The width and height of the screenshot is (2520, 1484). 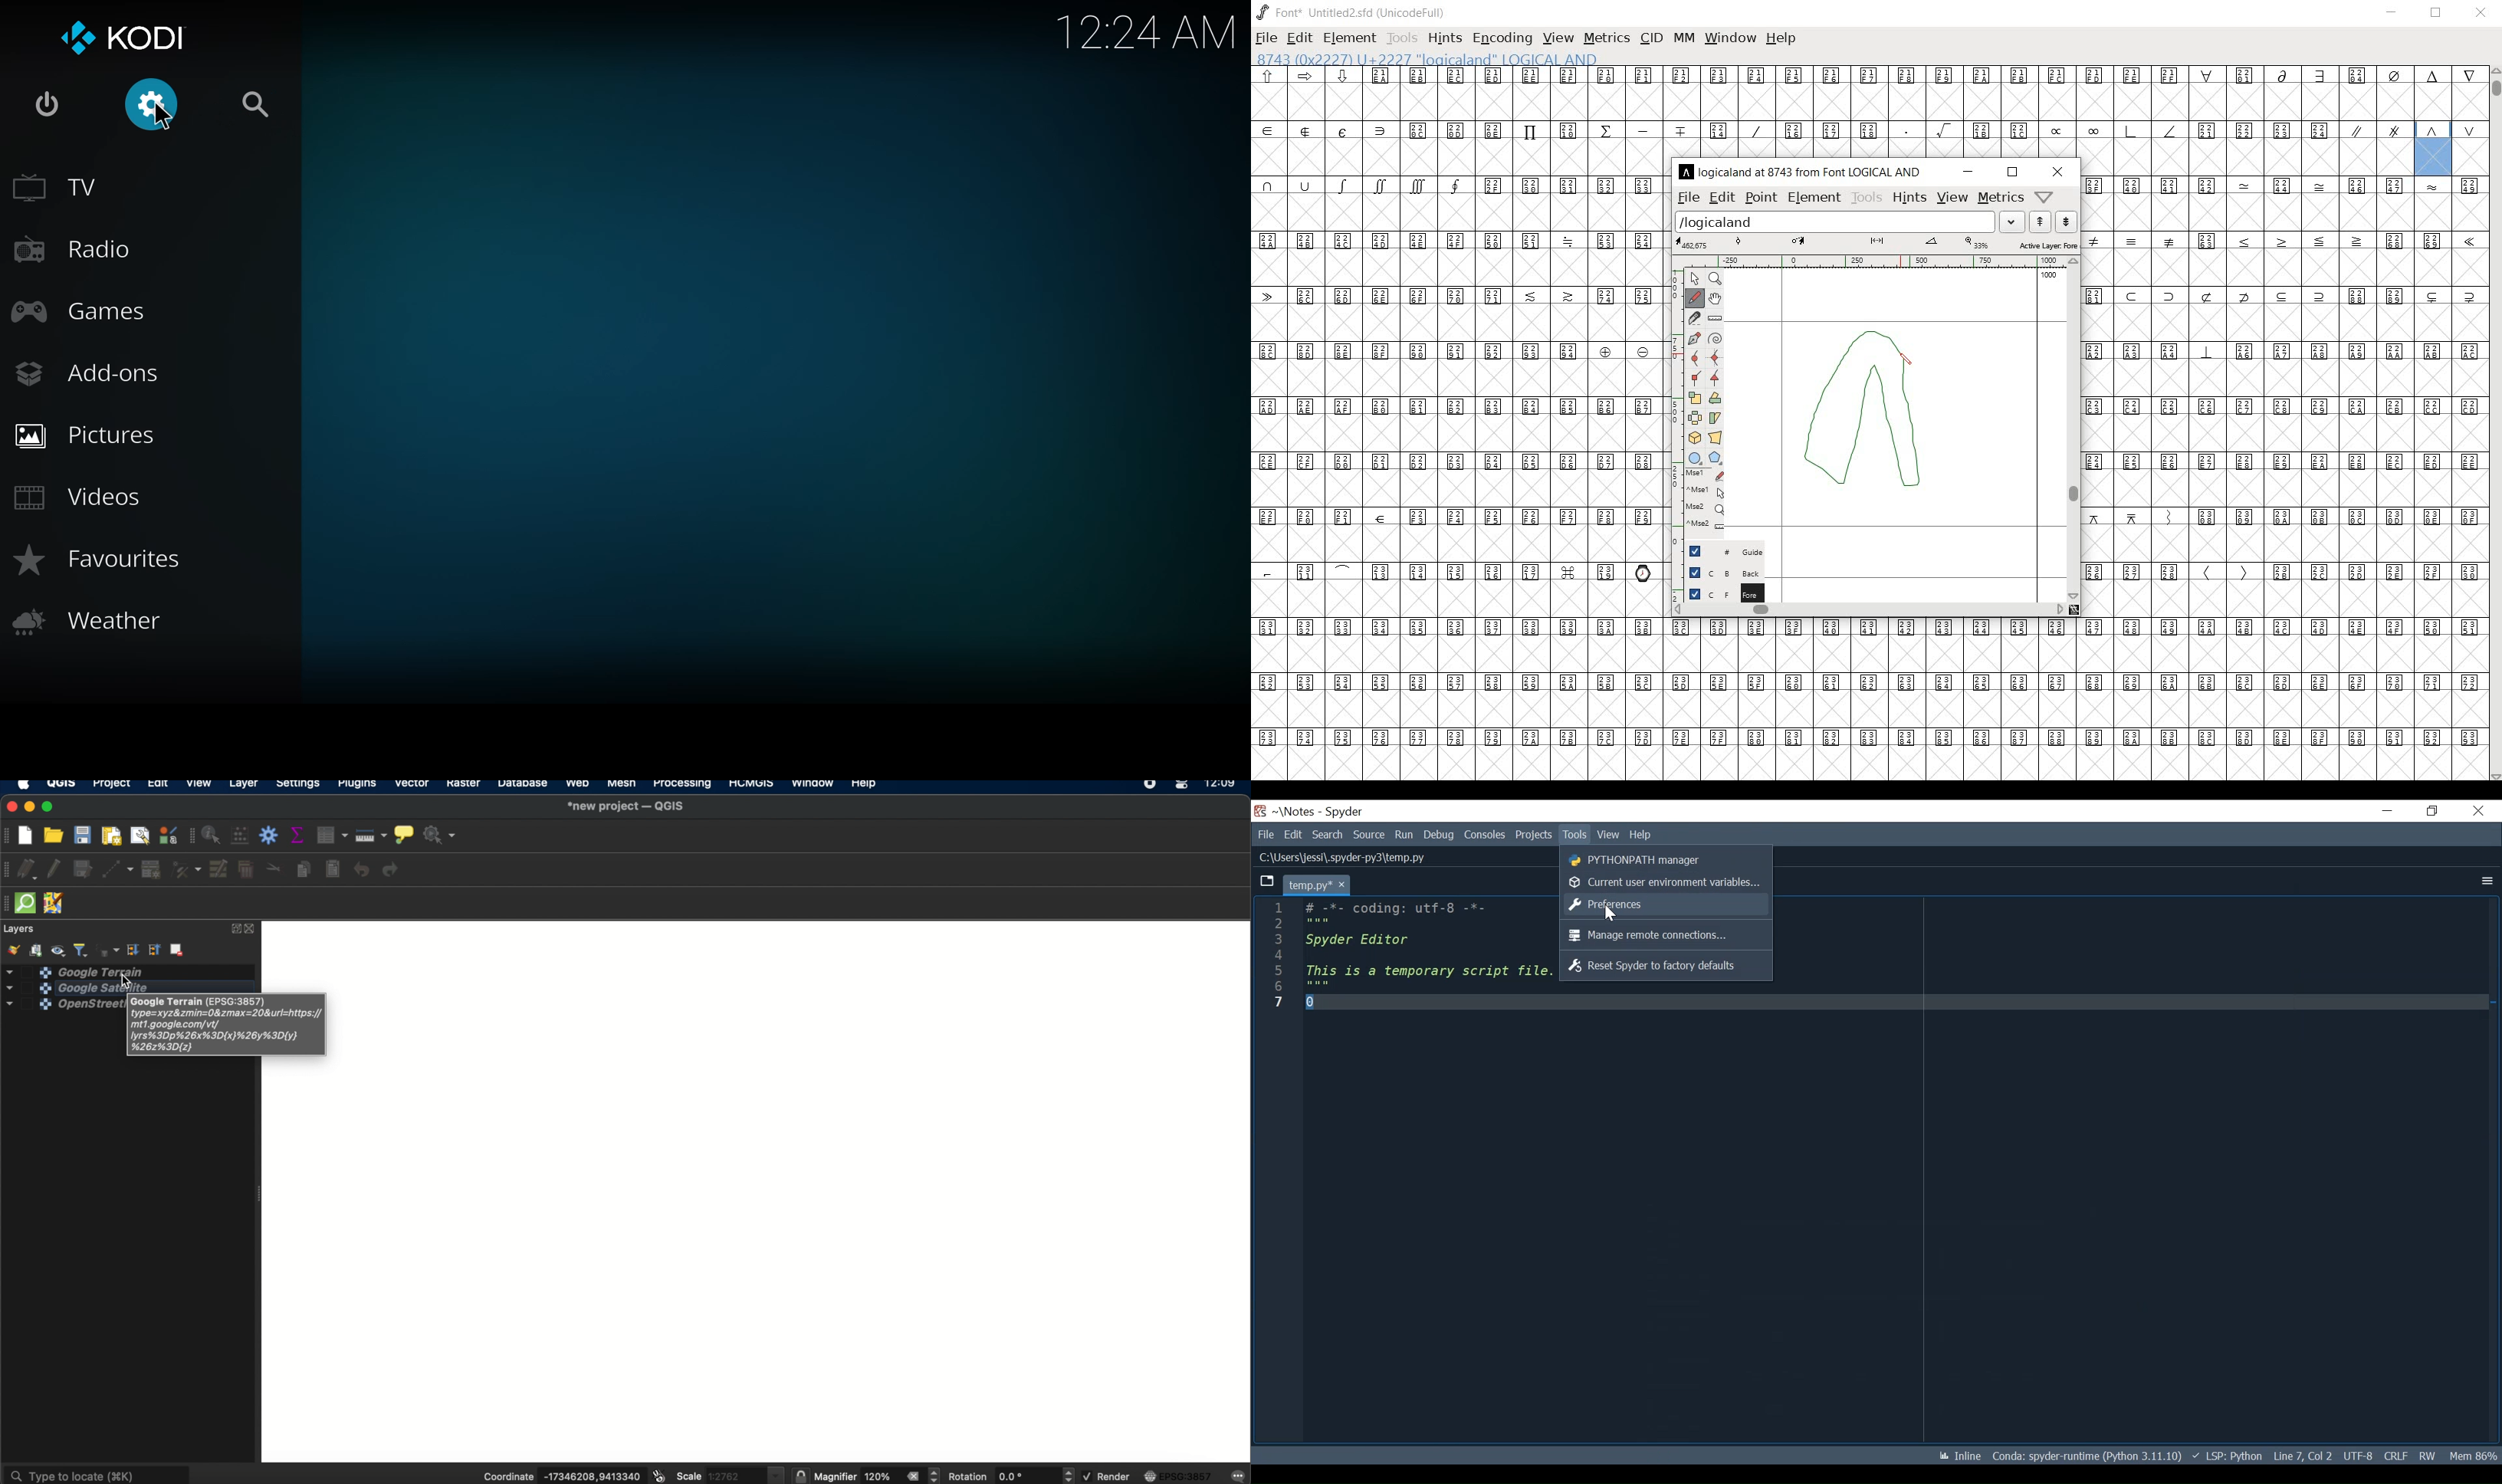 I want to click on Cursor, so click(x=164, y=116).